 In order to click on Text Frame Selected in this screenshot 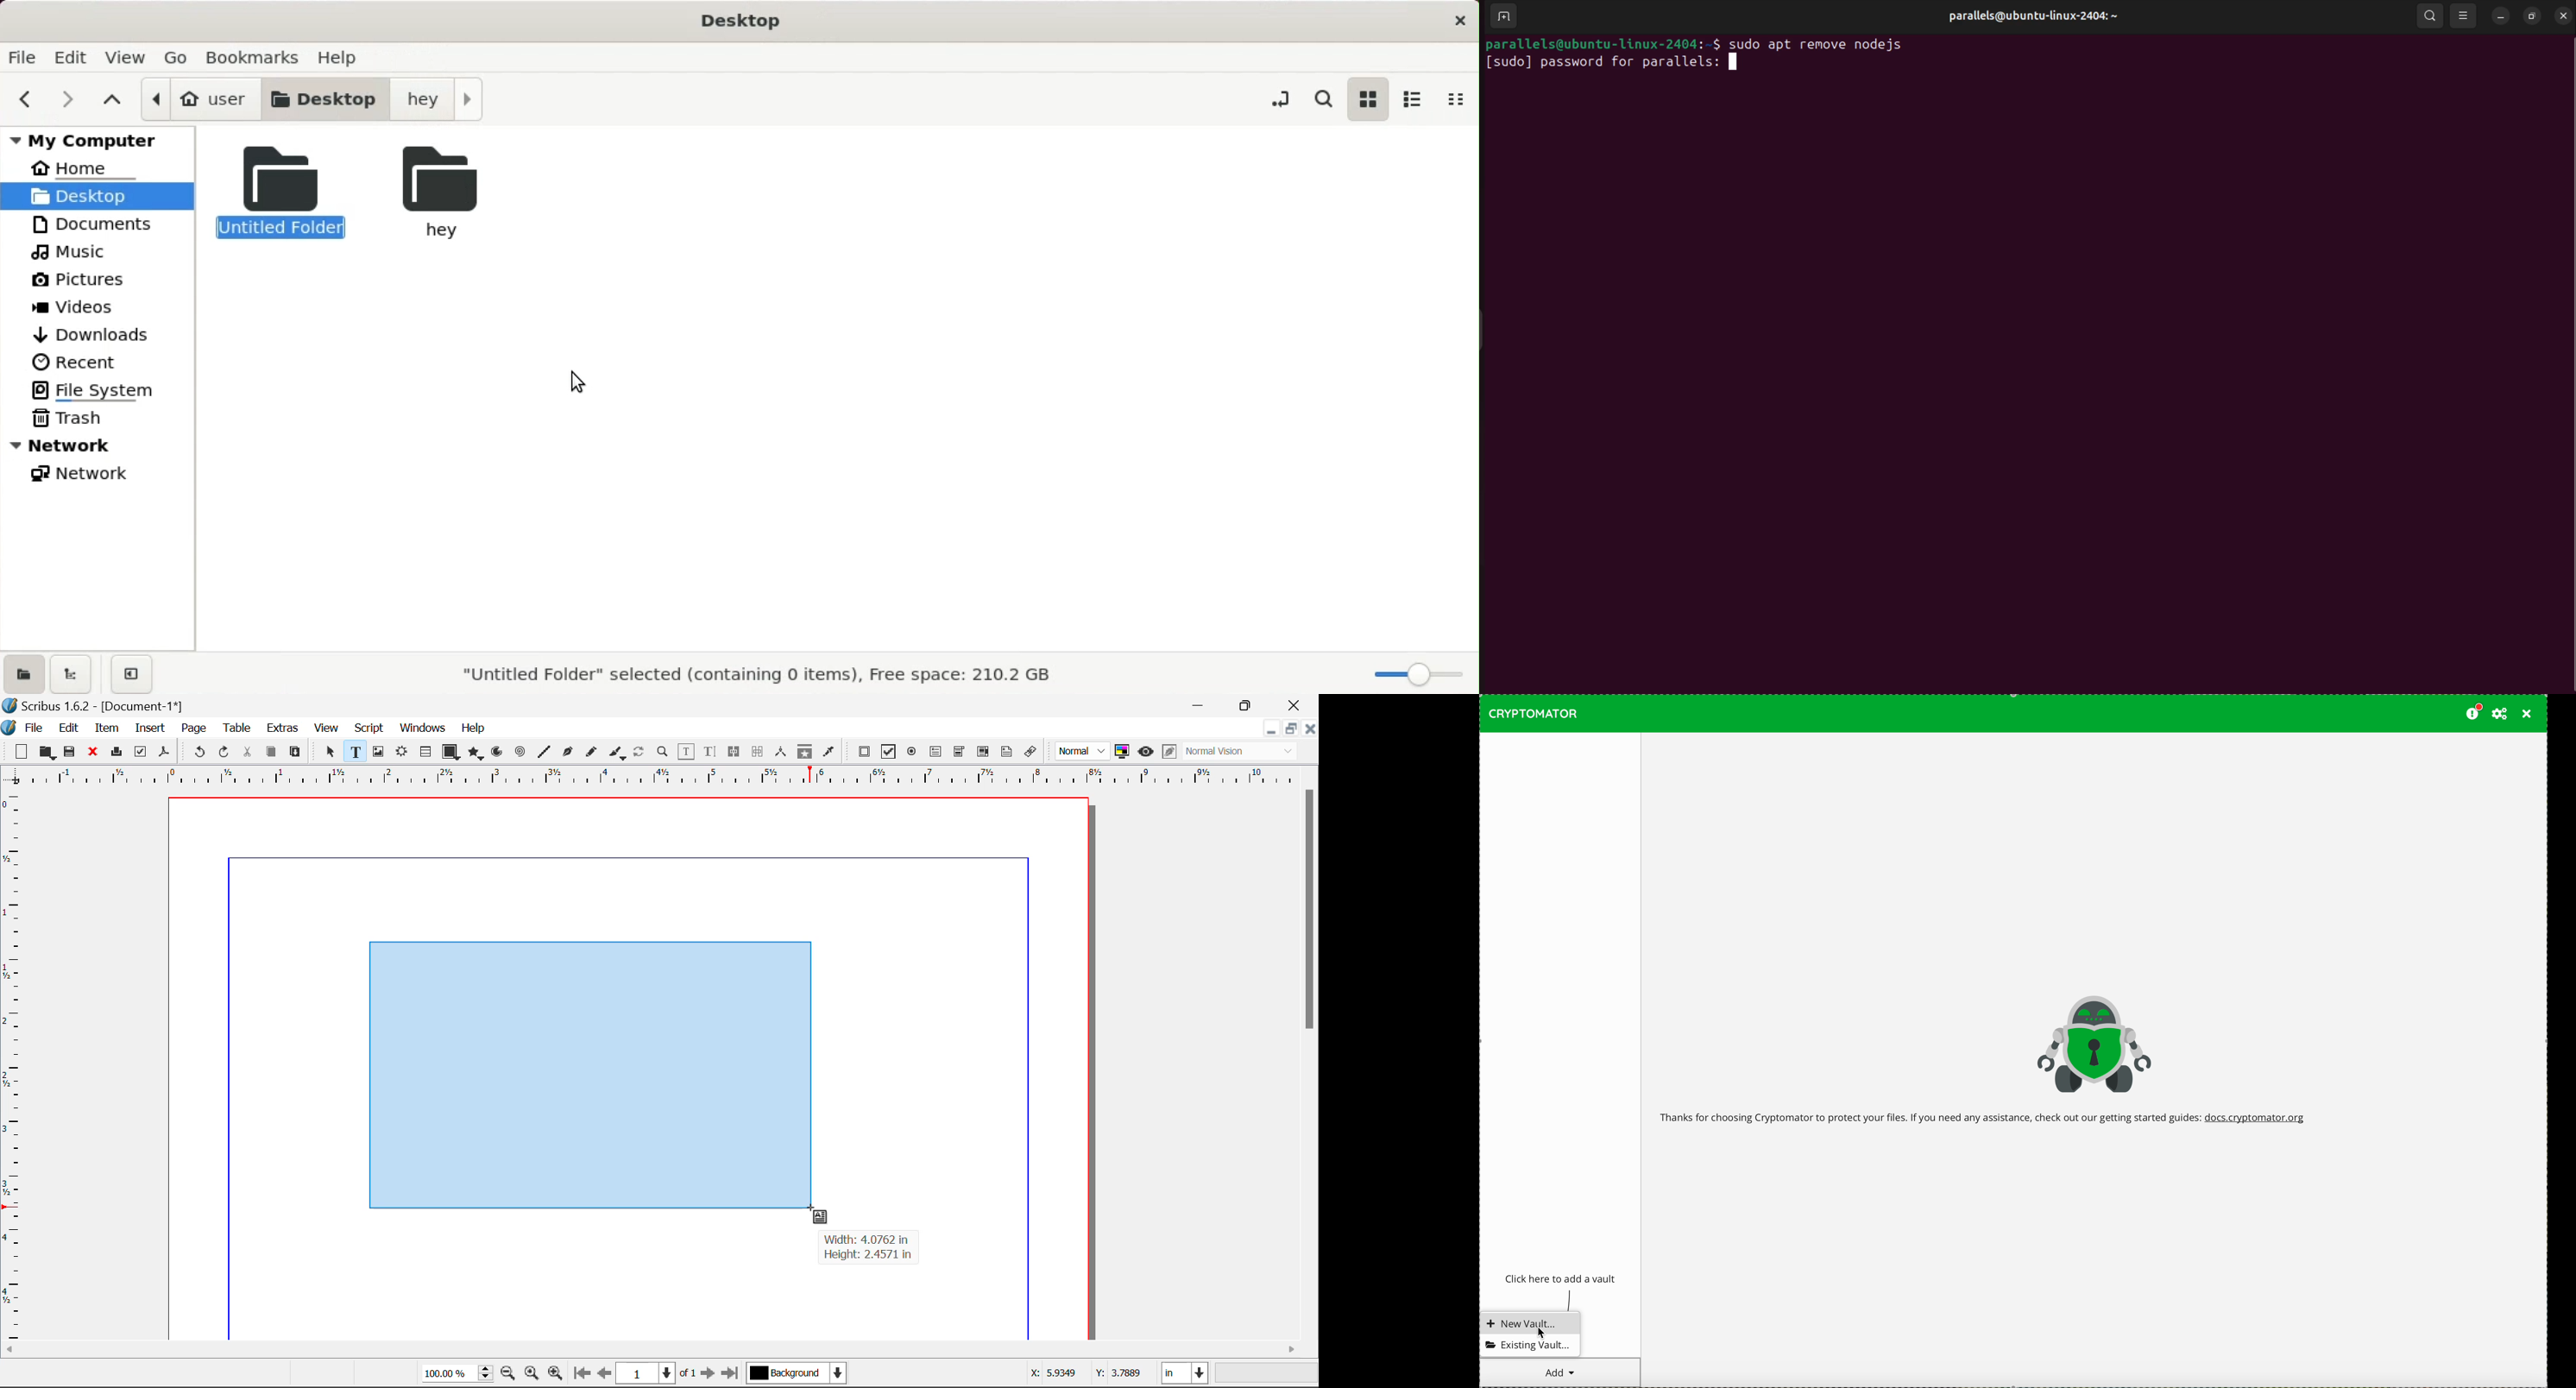, I will do `click(354, 751)`.